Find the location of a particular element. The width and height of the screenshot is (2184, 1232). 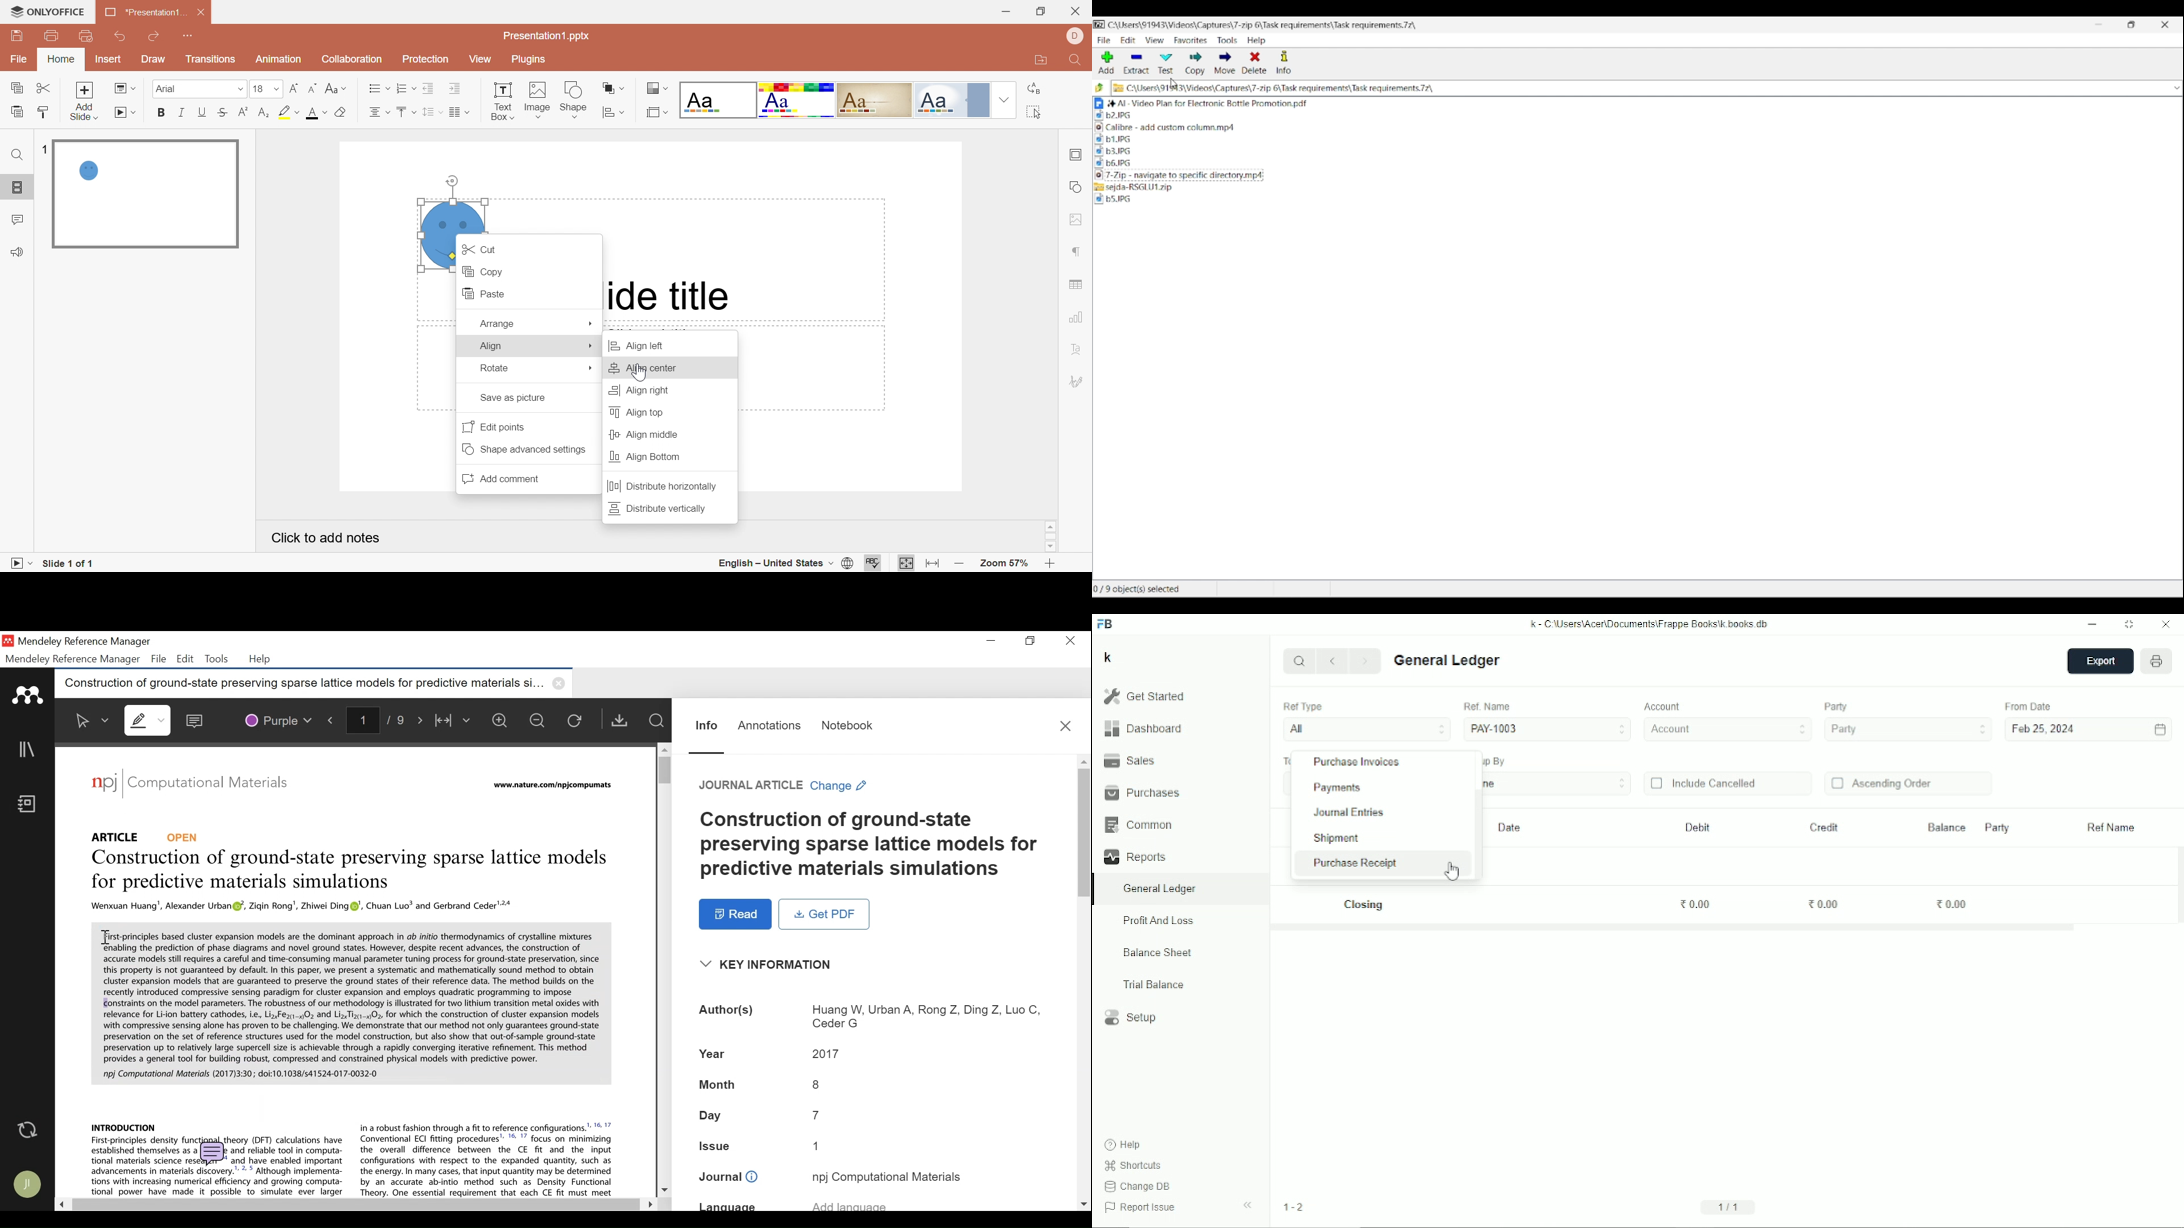

Setup is located at coordinates (1132, 1018).